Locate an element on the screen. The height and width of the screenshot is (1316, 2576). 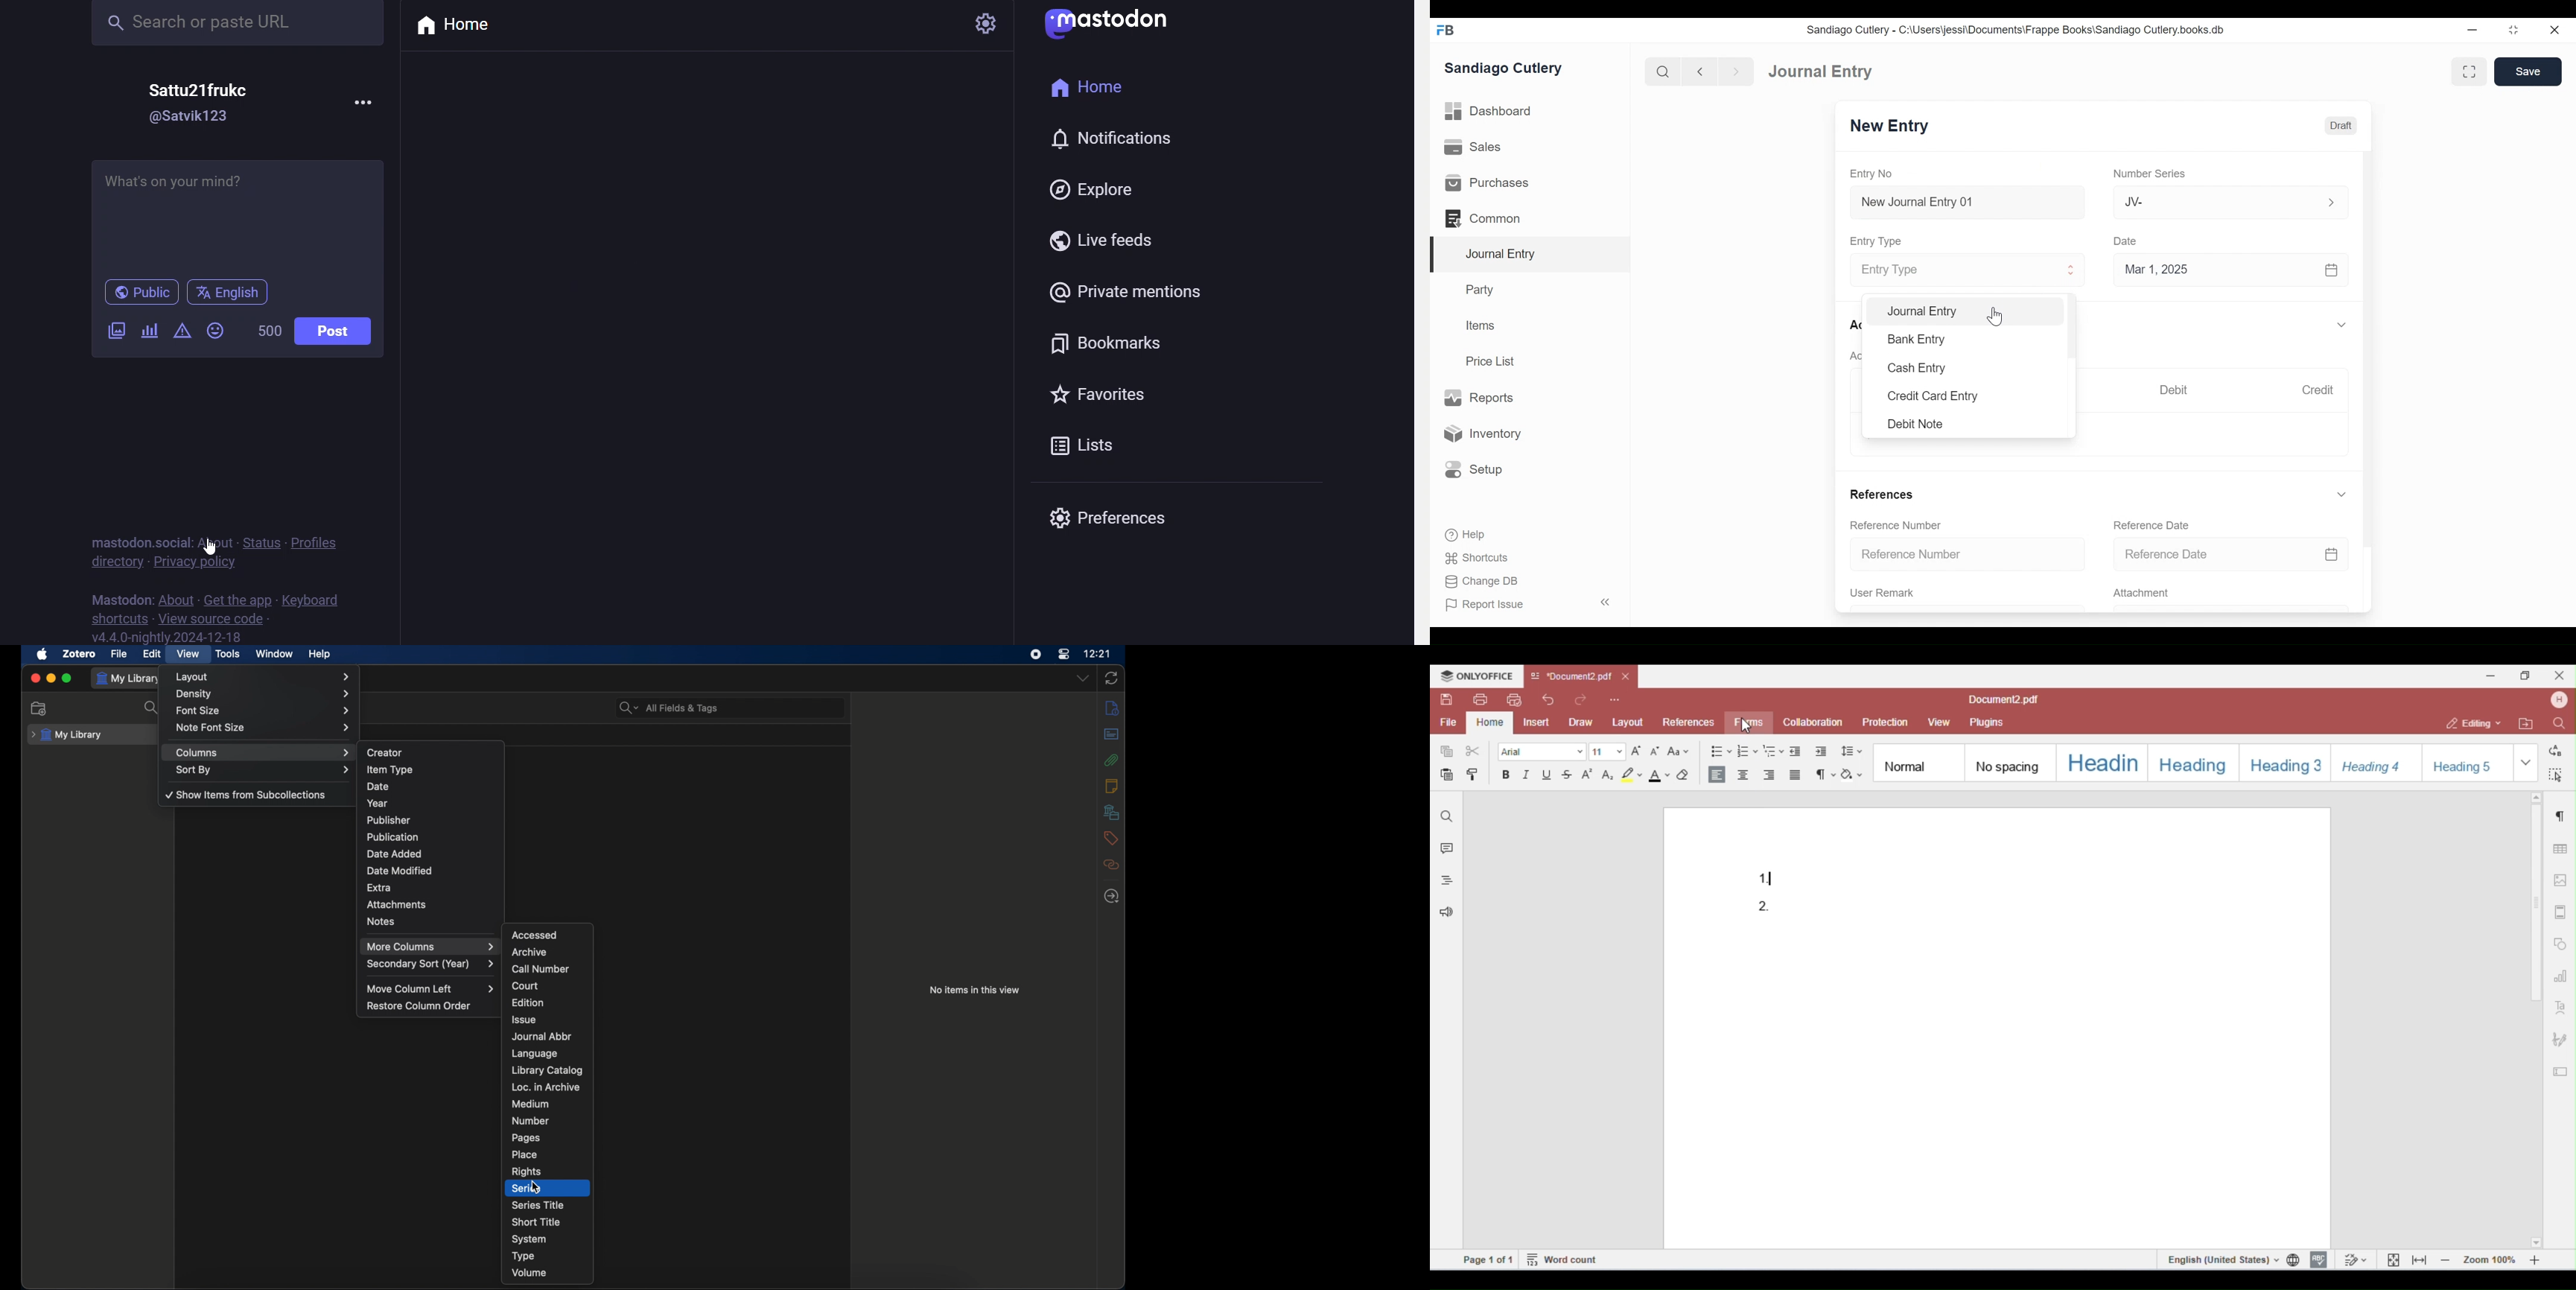
medium is located at coordinates (530, 1104).